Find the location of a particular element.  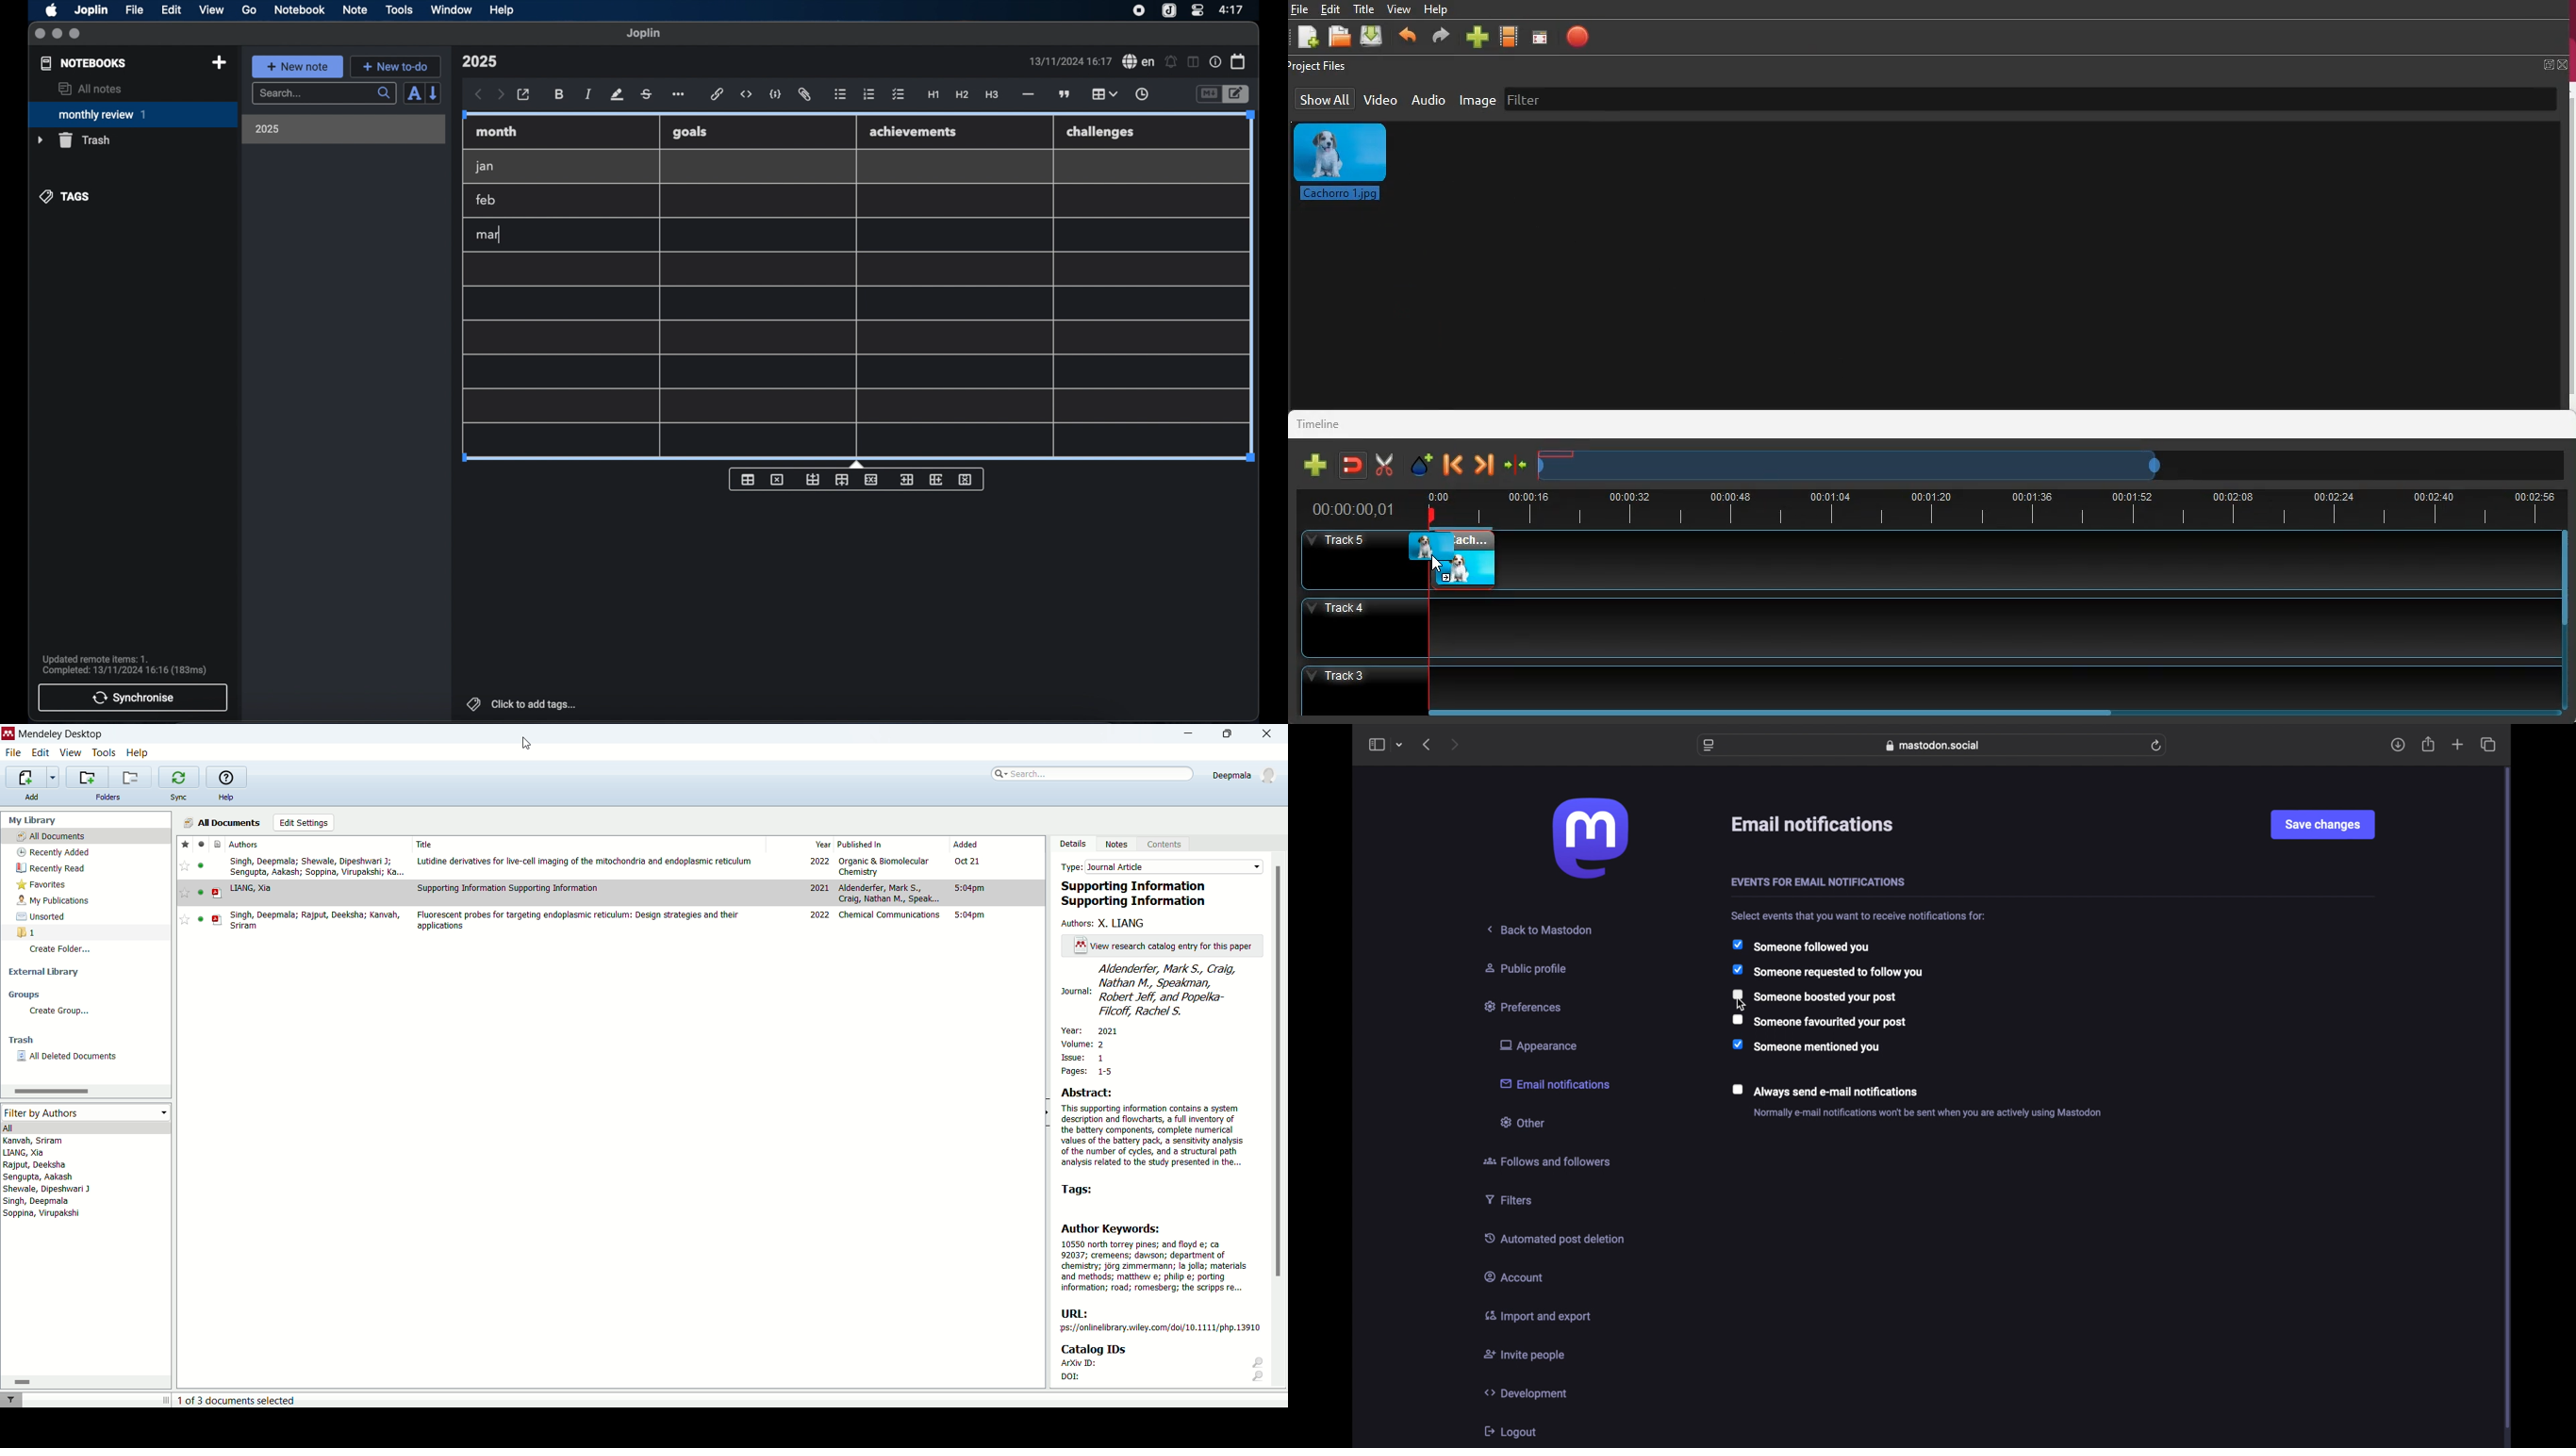

issue: 1 is located at coordinates (1084, 1058).